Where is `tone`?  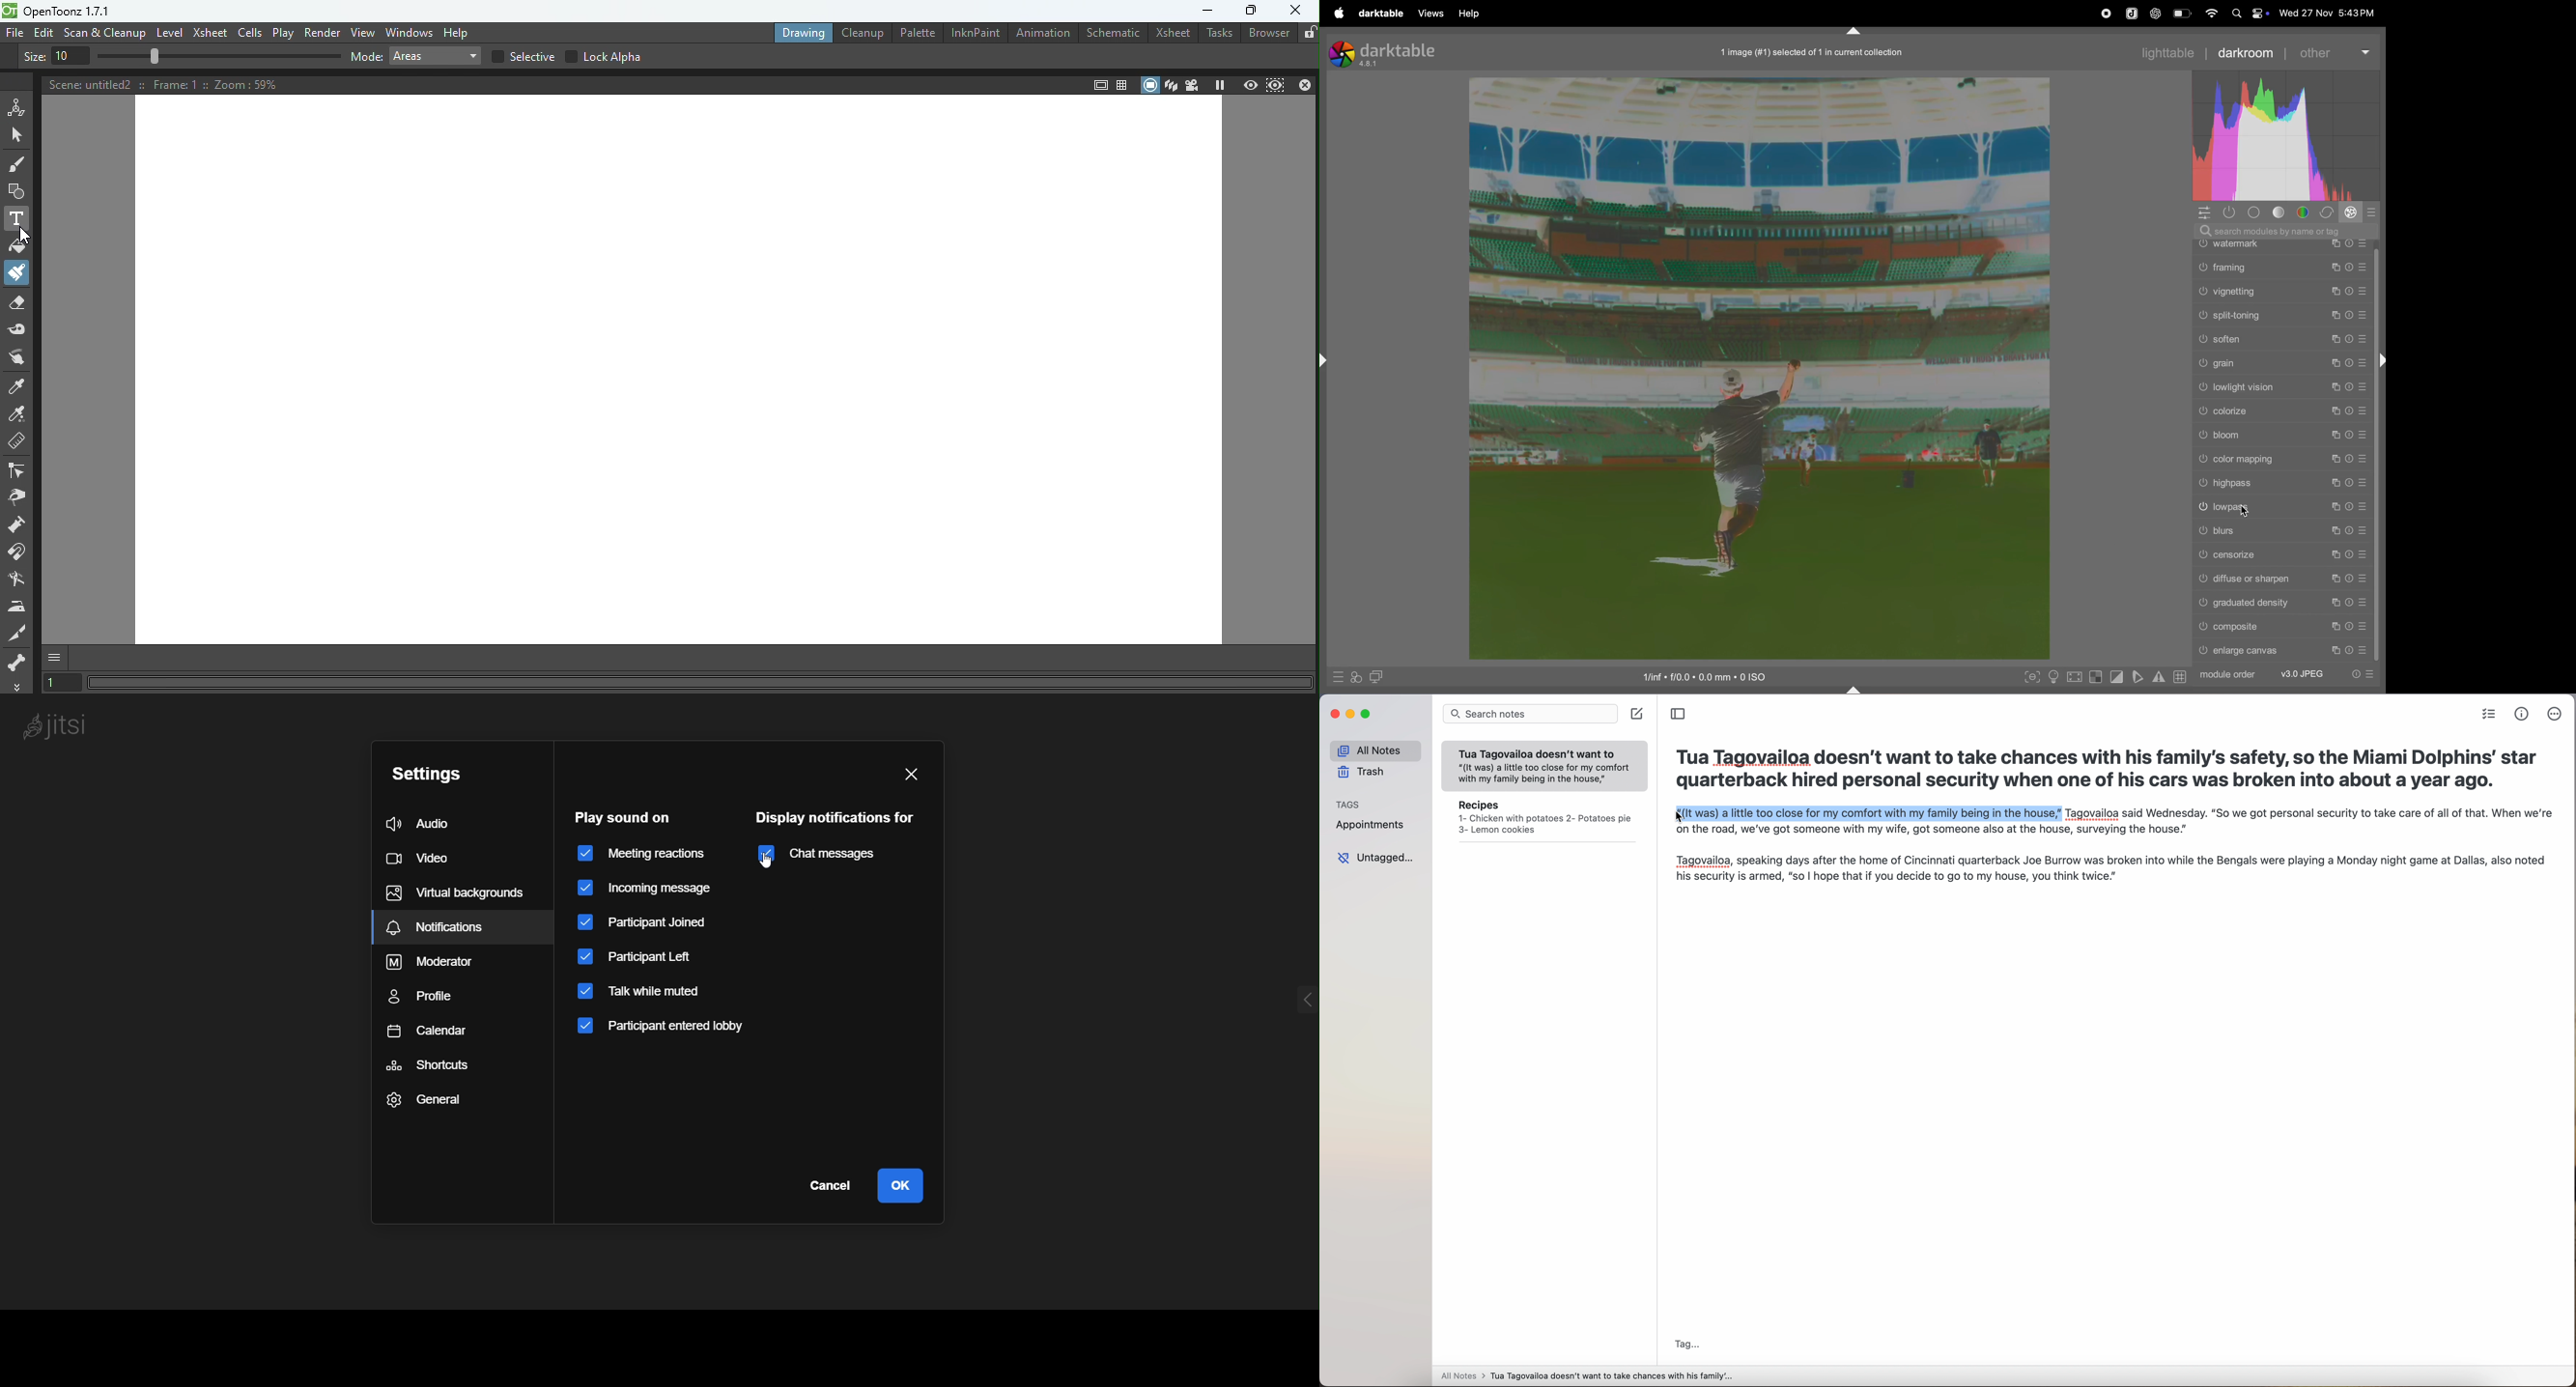
tone is located at coordinates (2281, 213).